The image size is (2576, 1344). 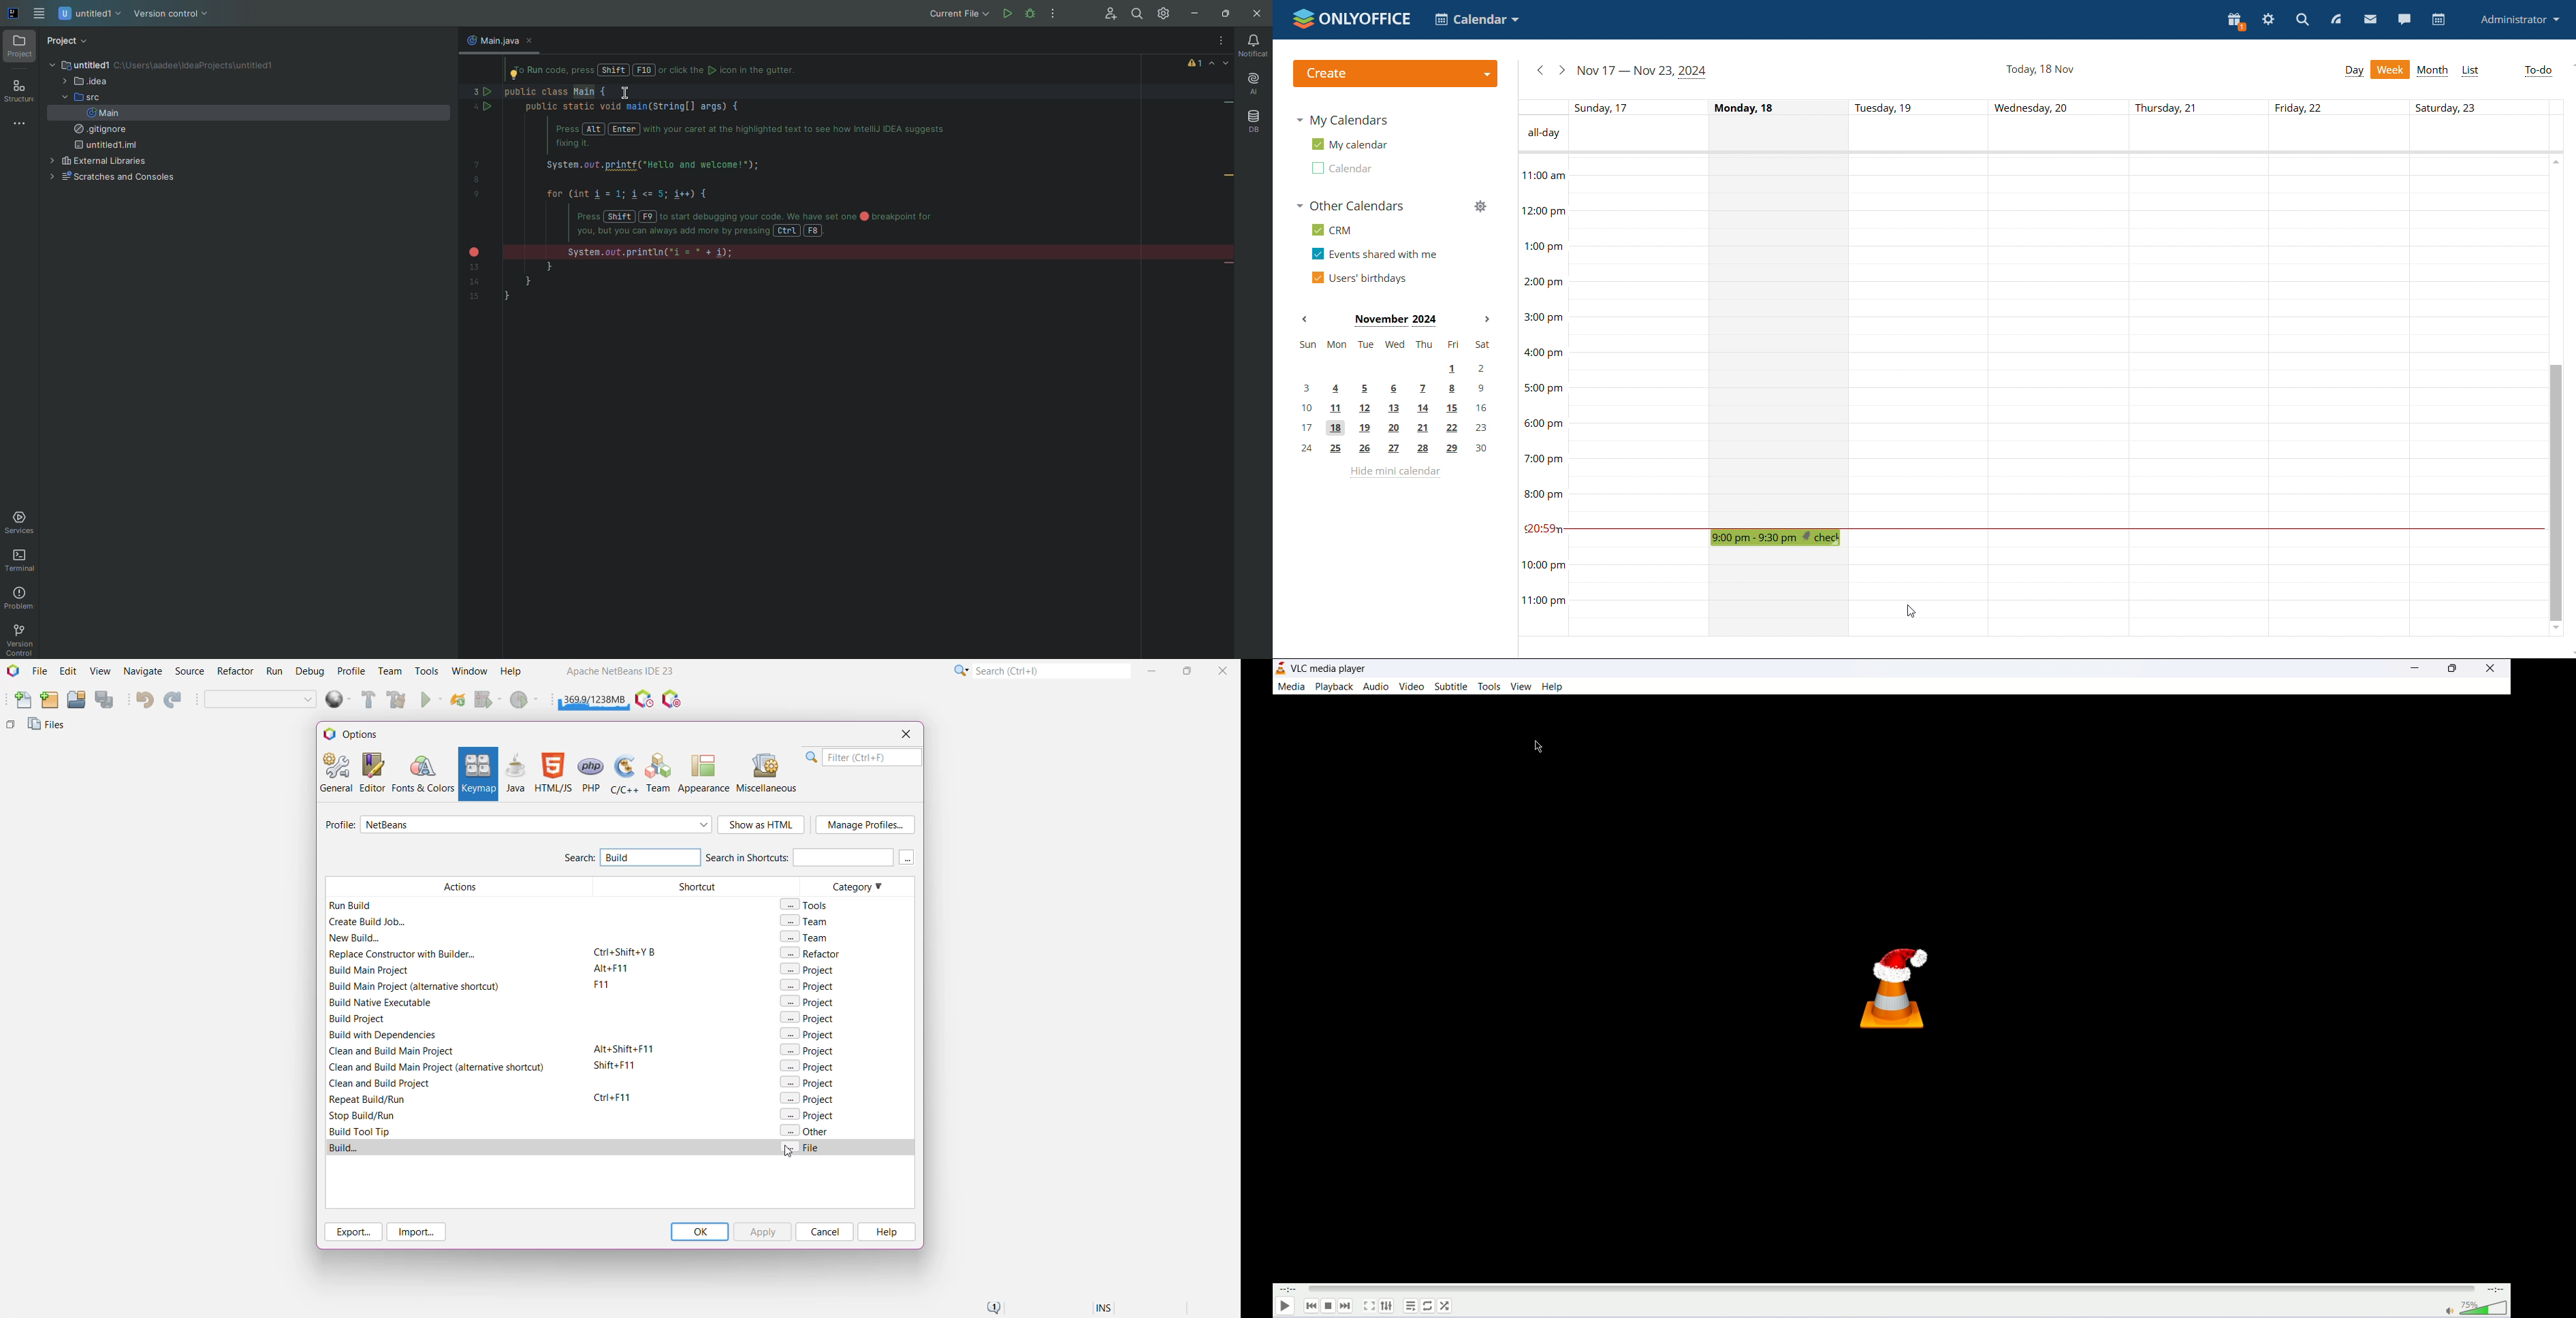 What do you see at coordinates (762, 826) in the screenshot?
I see `Show as HTML` at bounding box center [762, 826].